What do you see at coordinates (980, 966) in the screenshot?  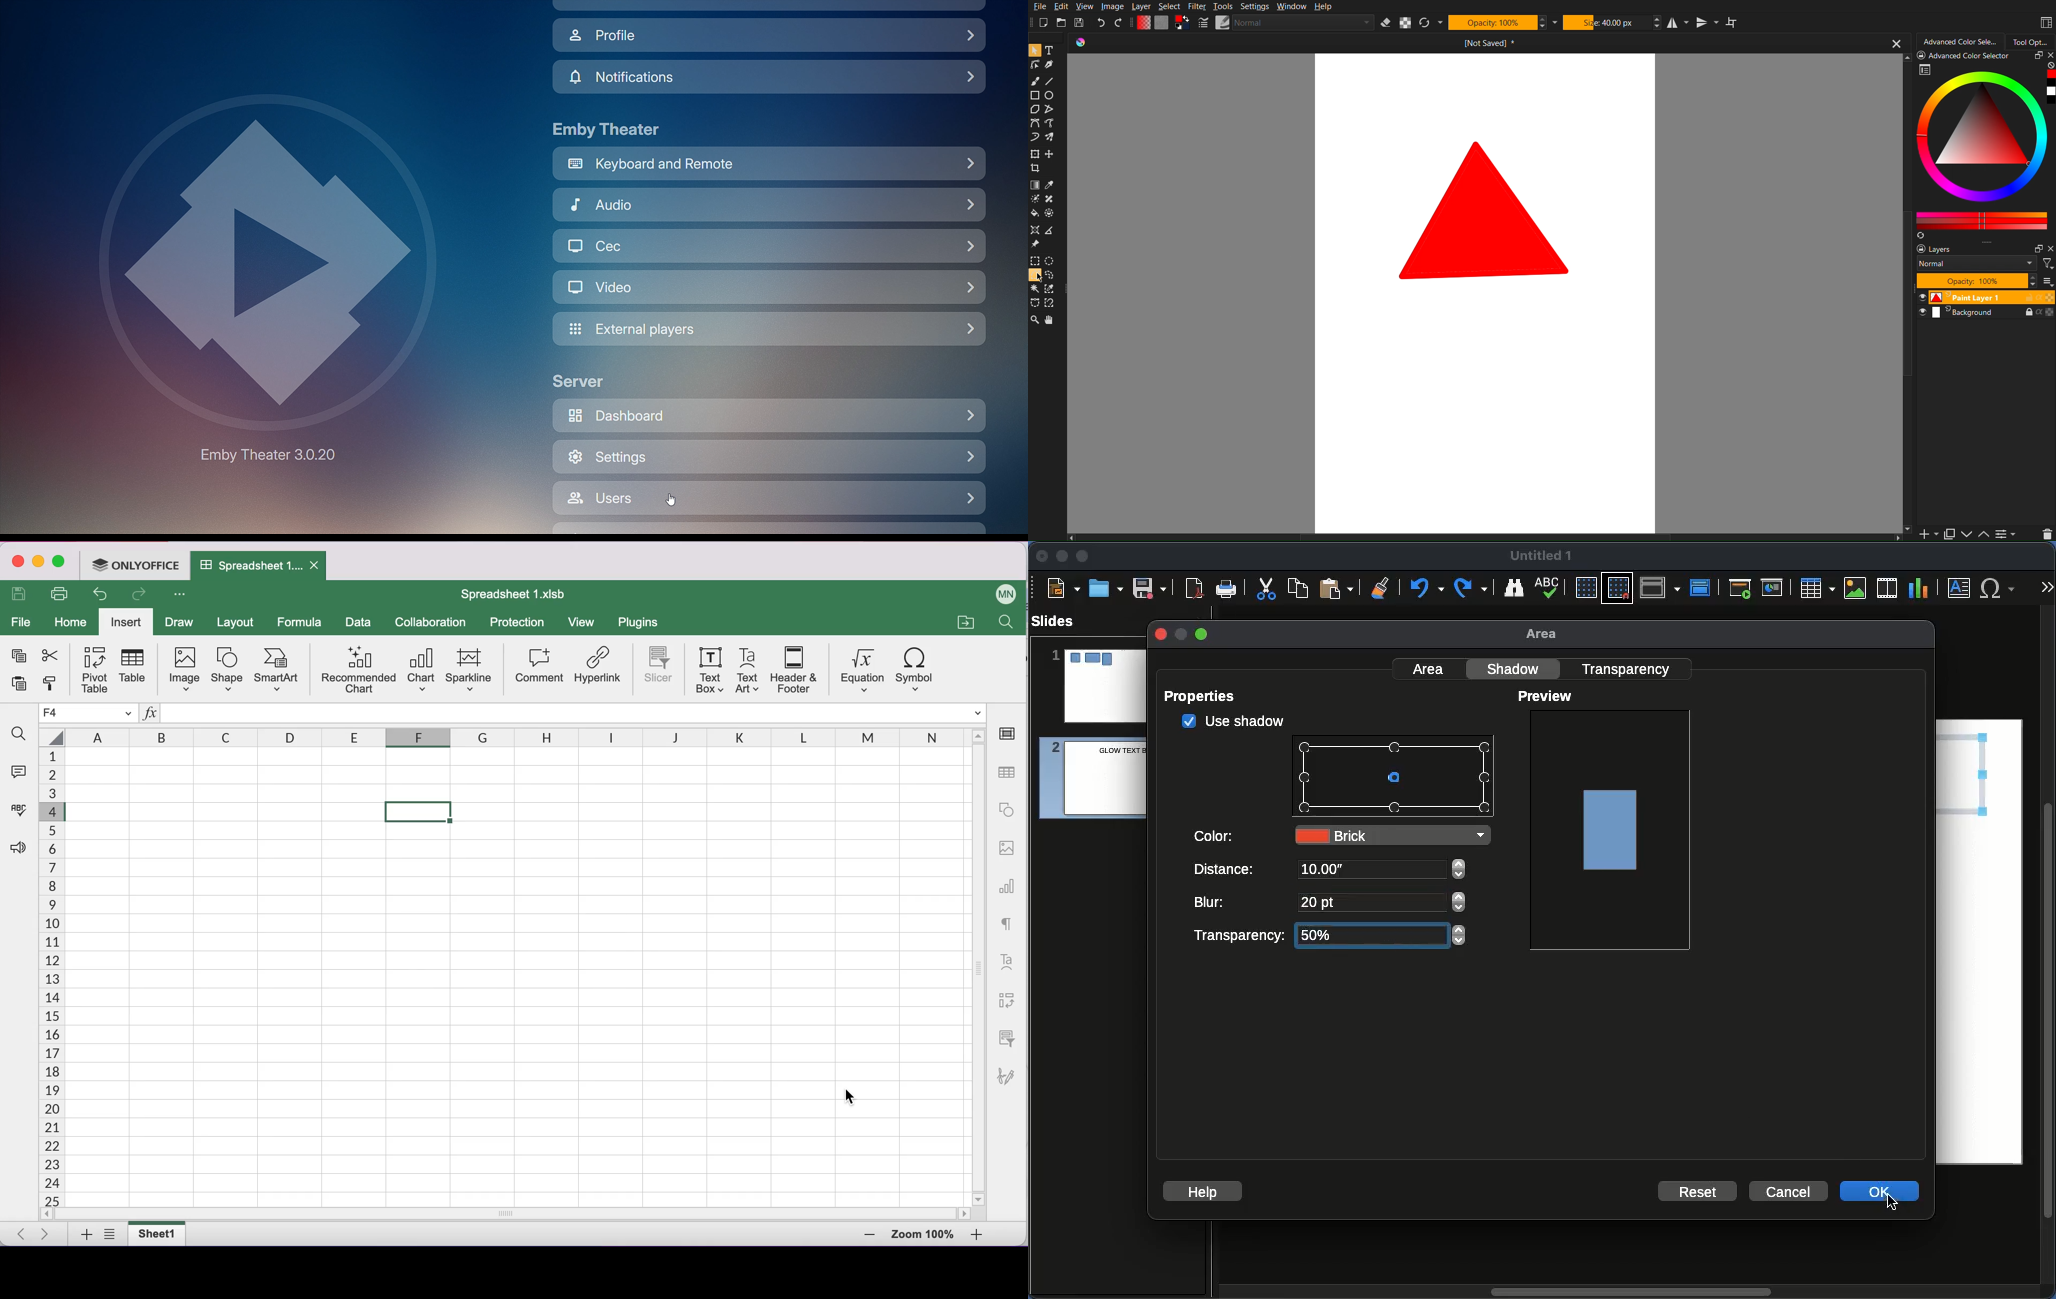 I see `vertical slider` at bounding box center [980, 966].